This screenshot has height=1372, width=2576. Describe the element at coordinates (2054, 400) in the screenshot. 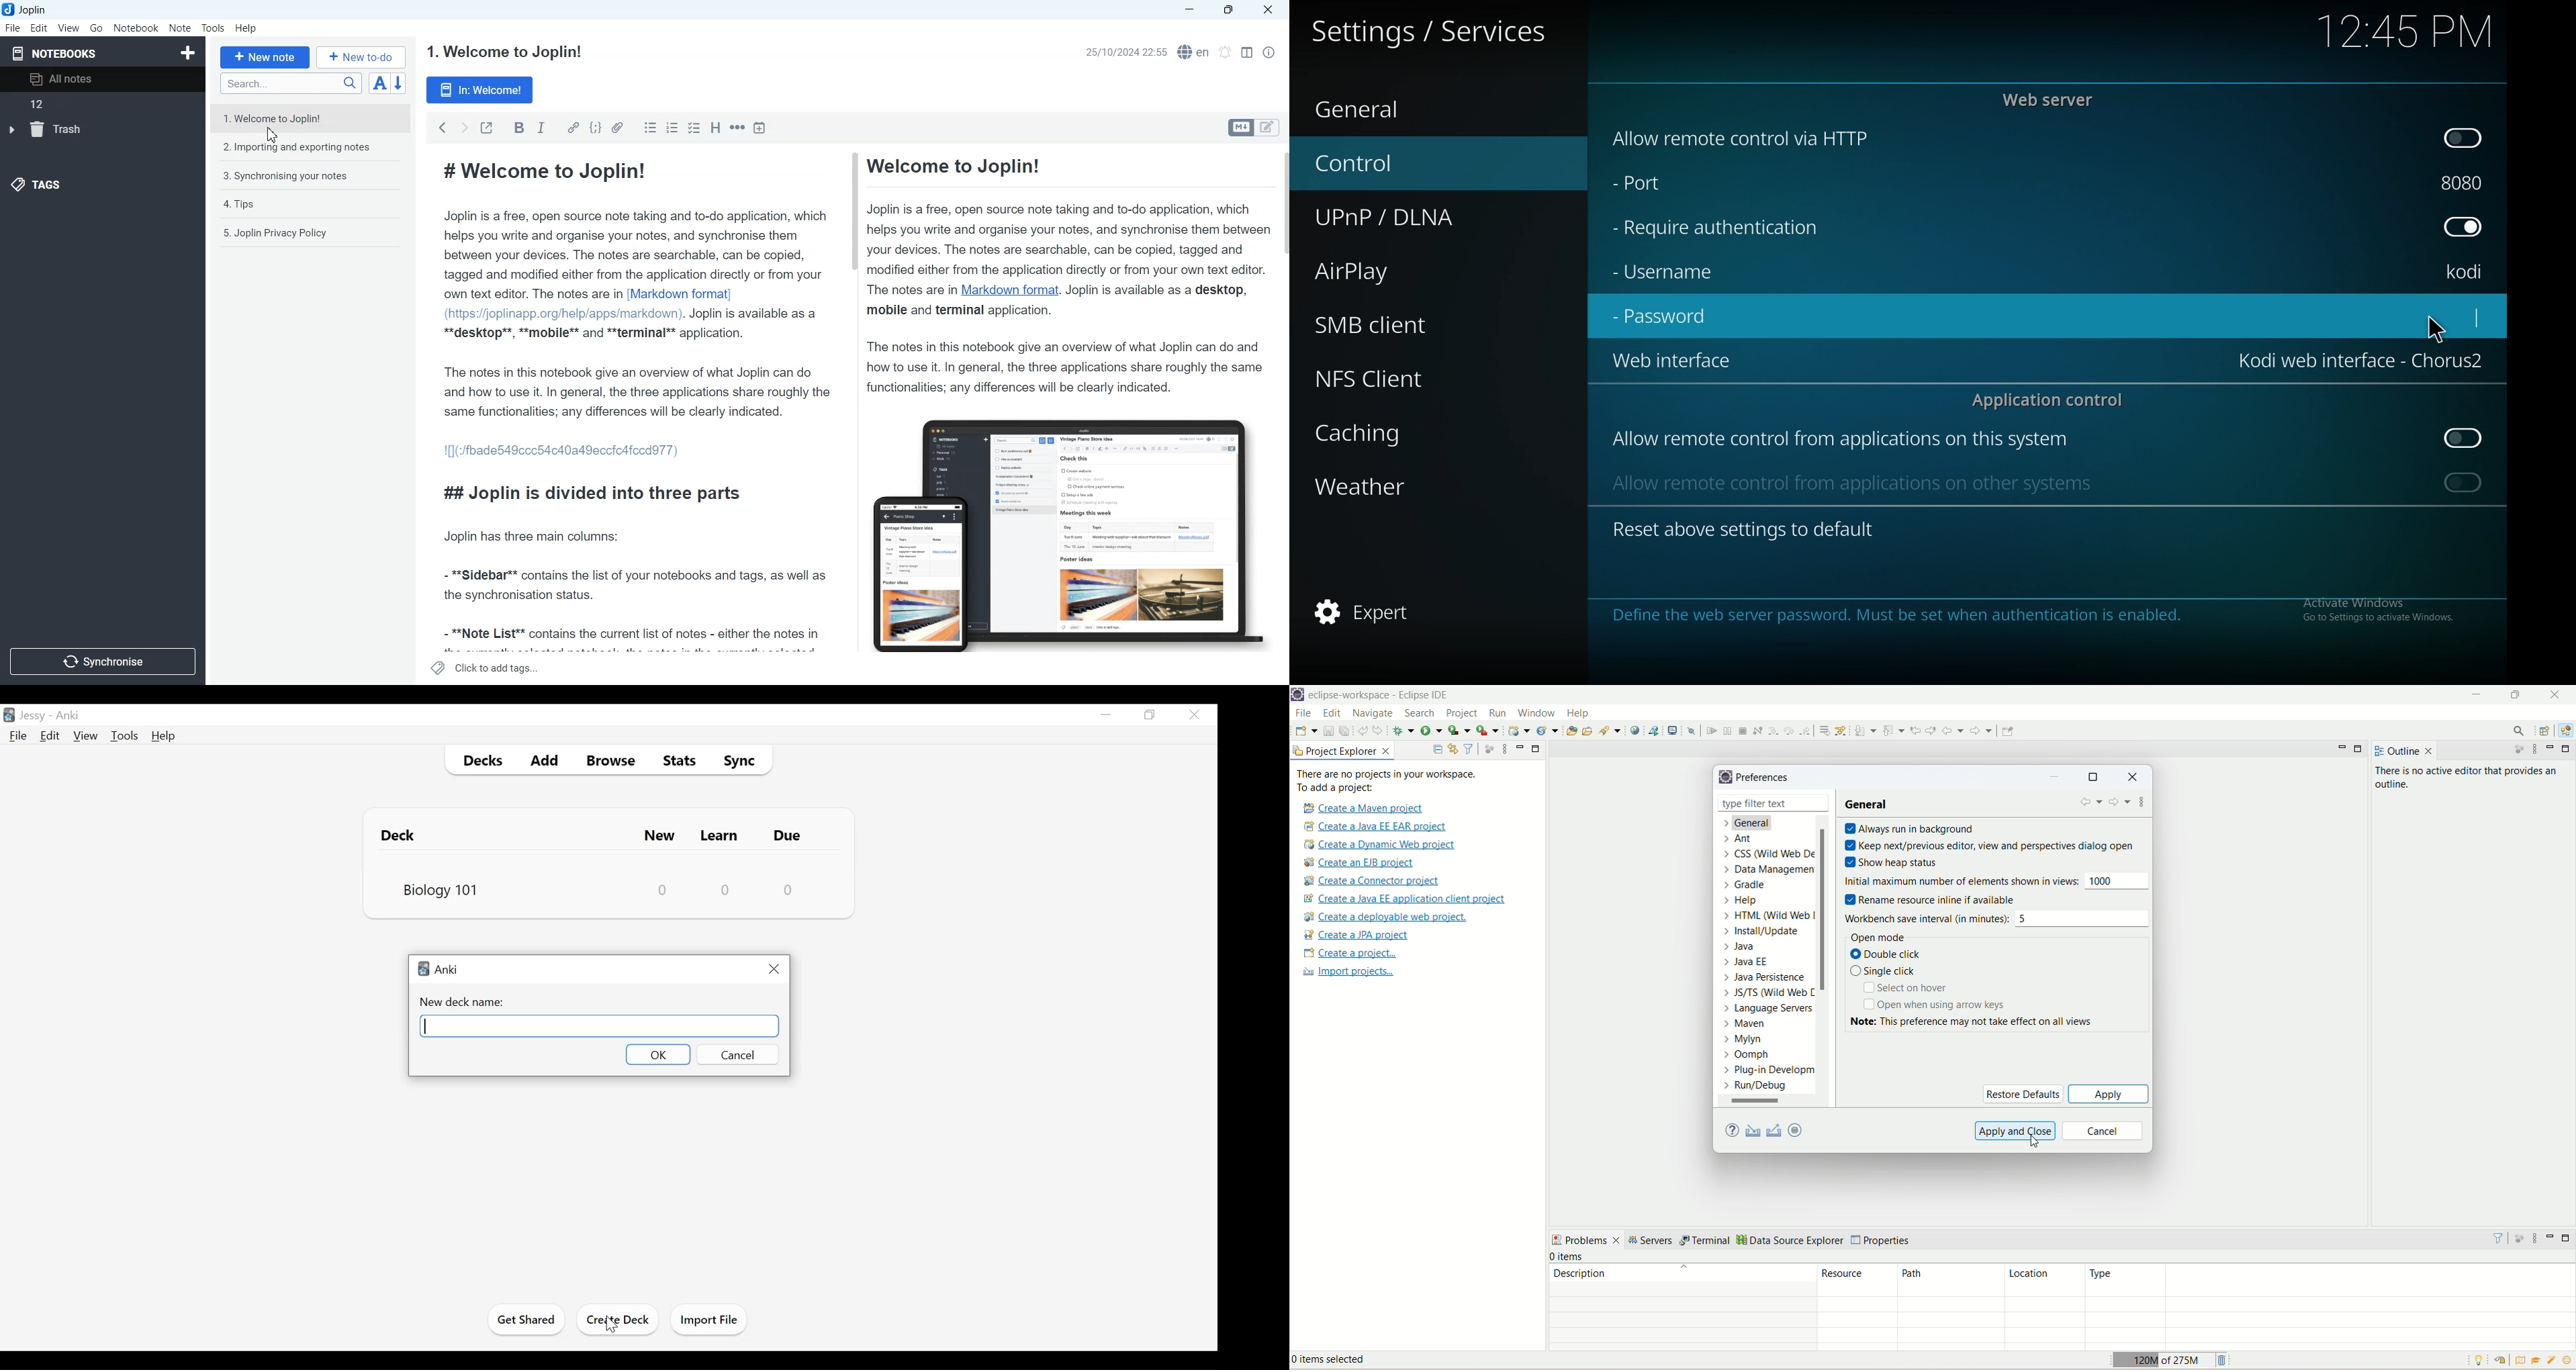

I see `application control` at that location.